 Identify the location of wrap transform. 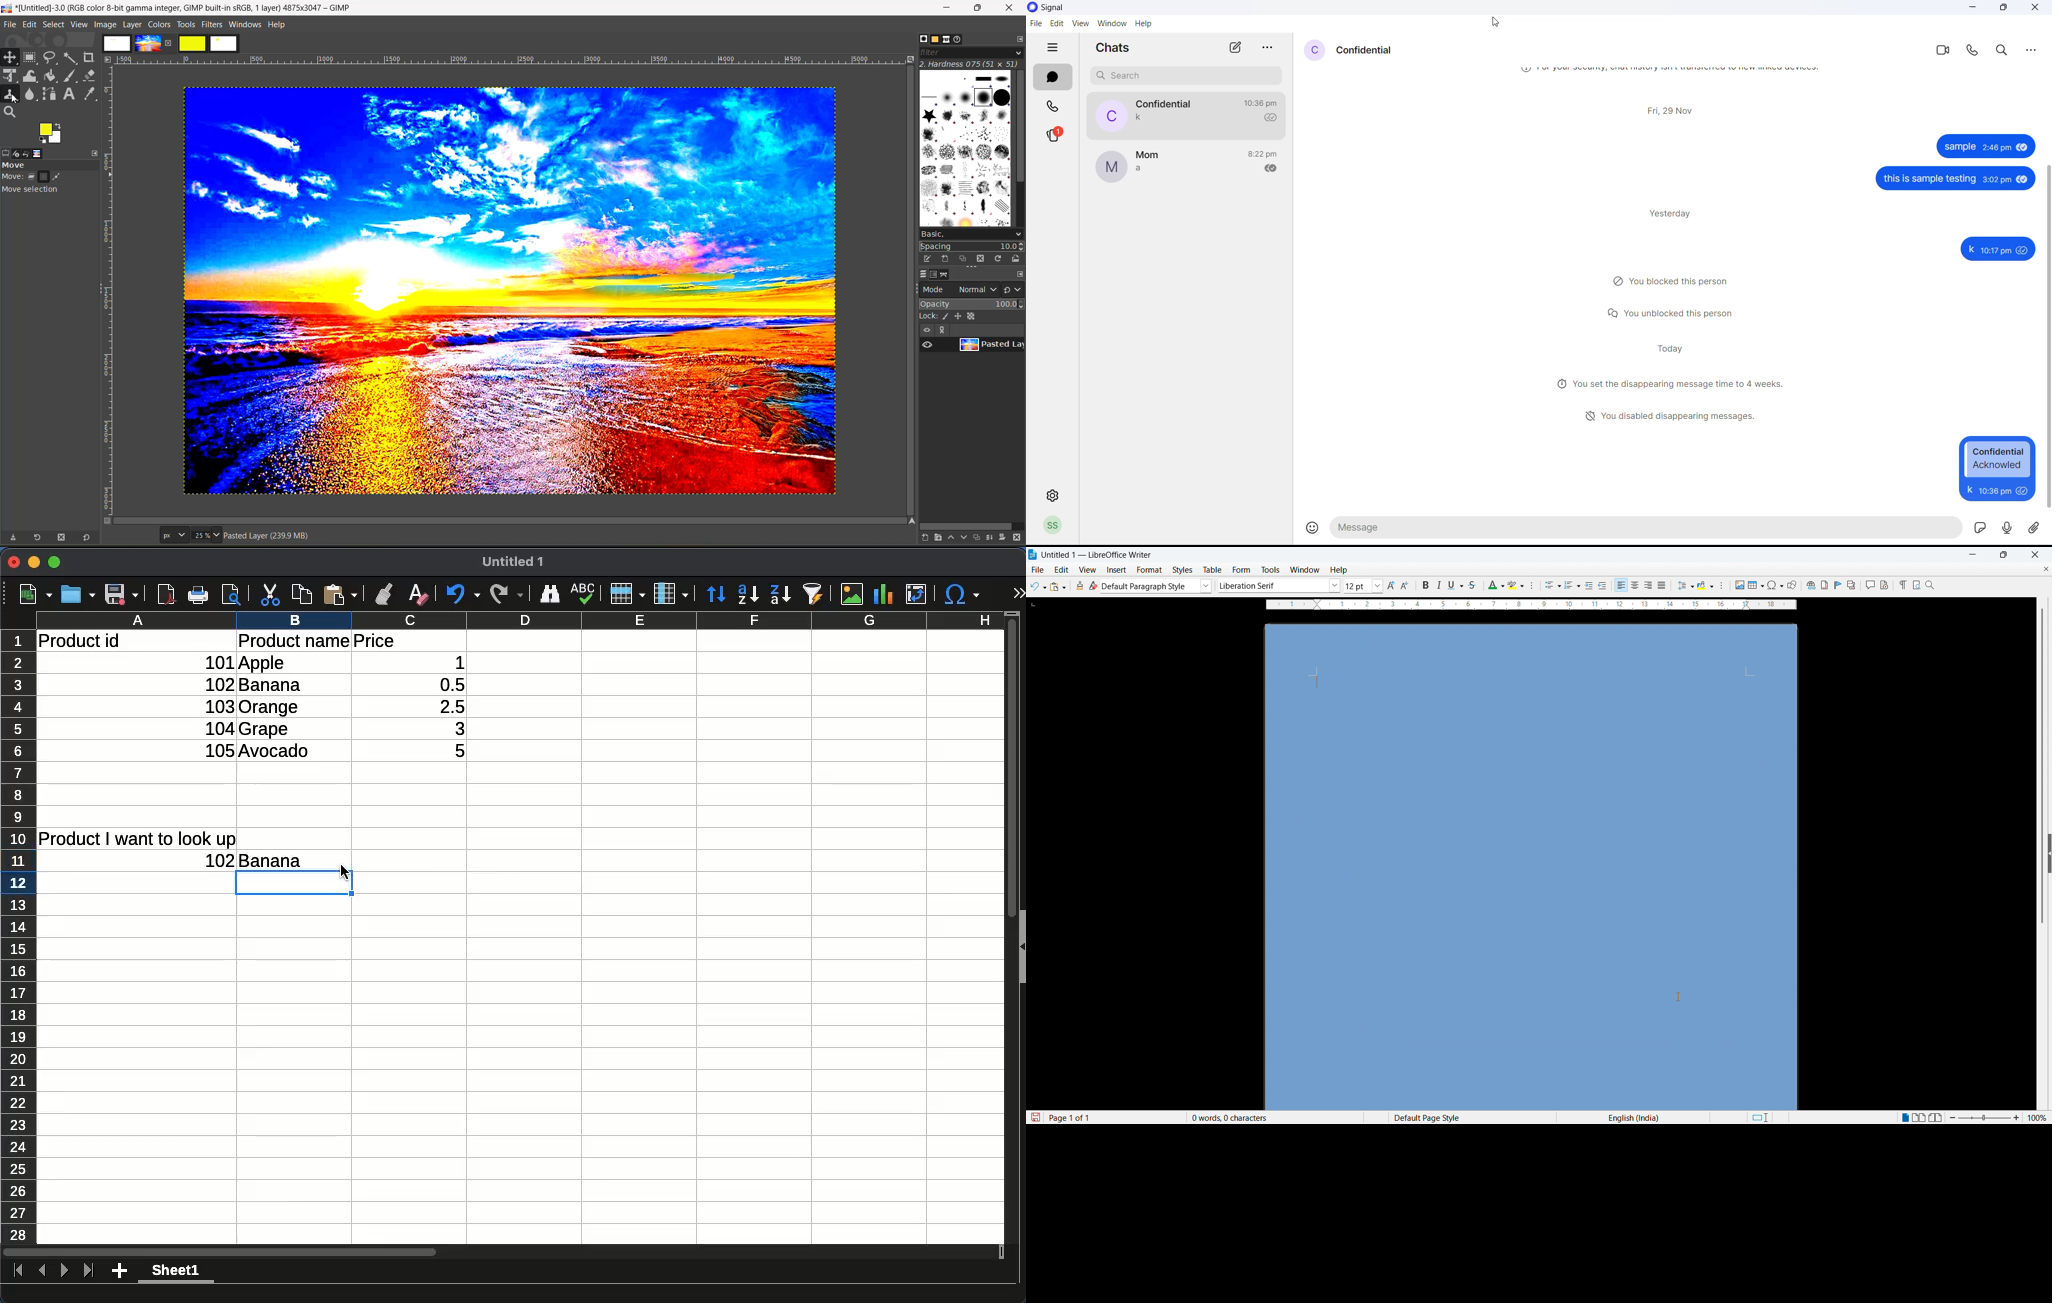
(31, 76).